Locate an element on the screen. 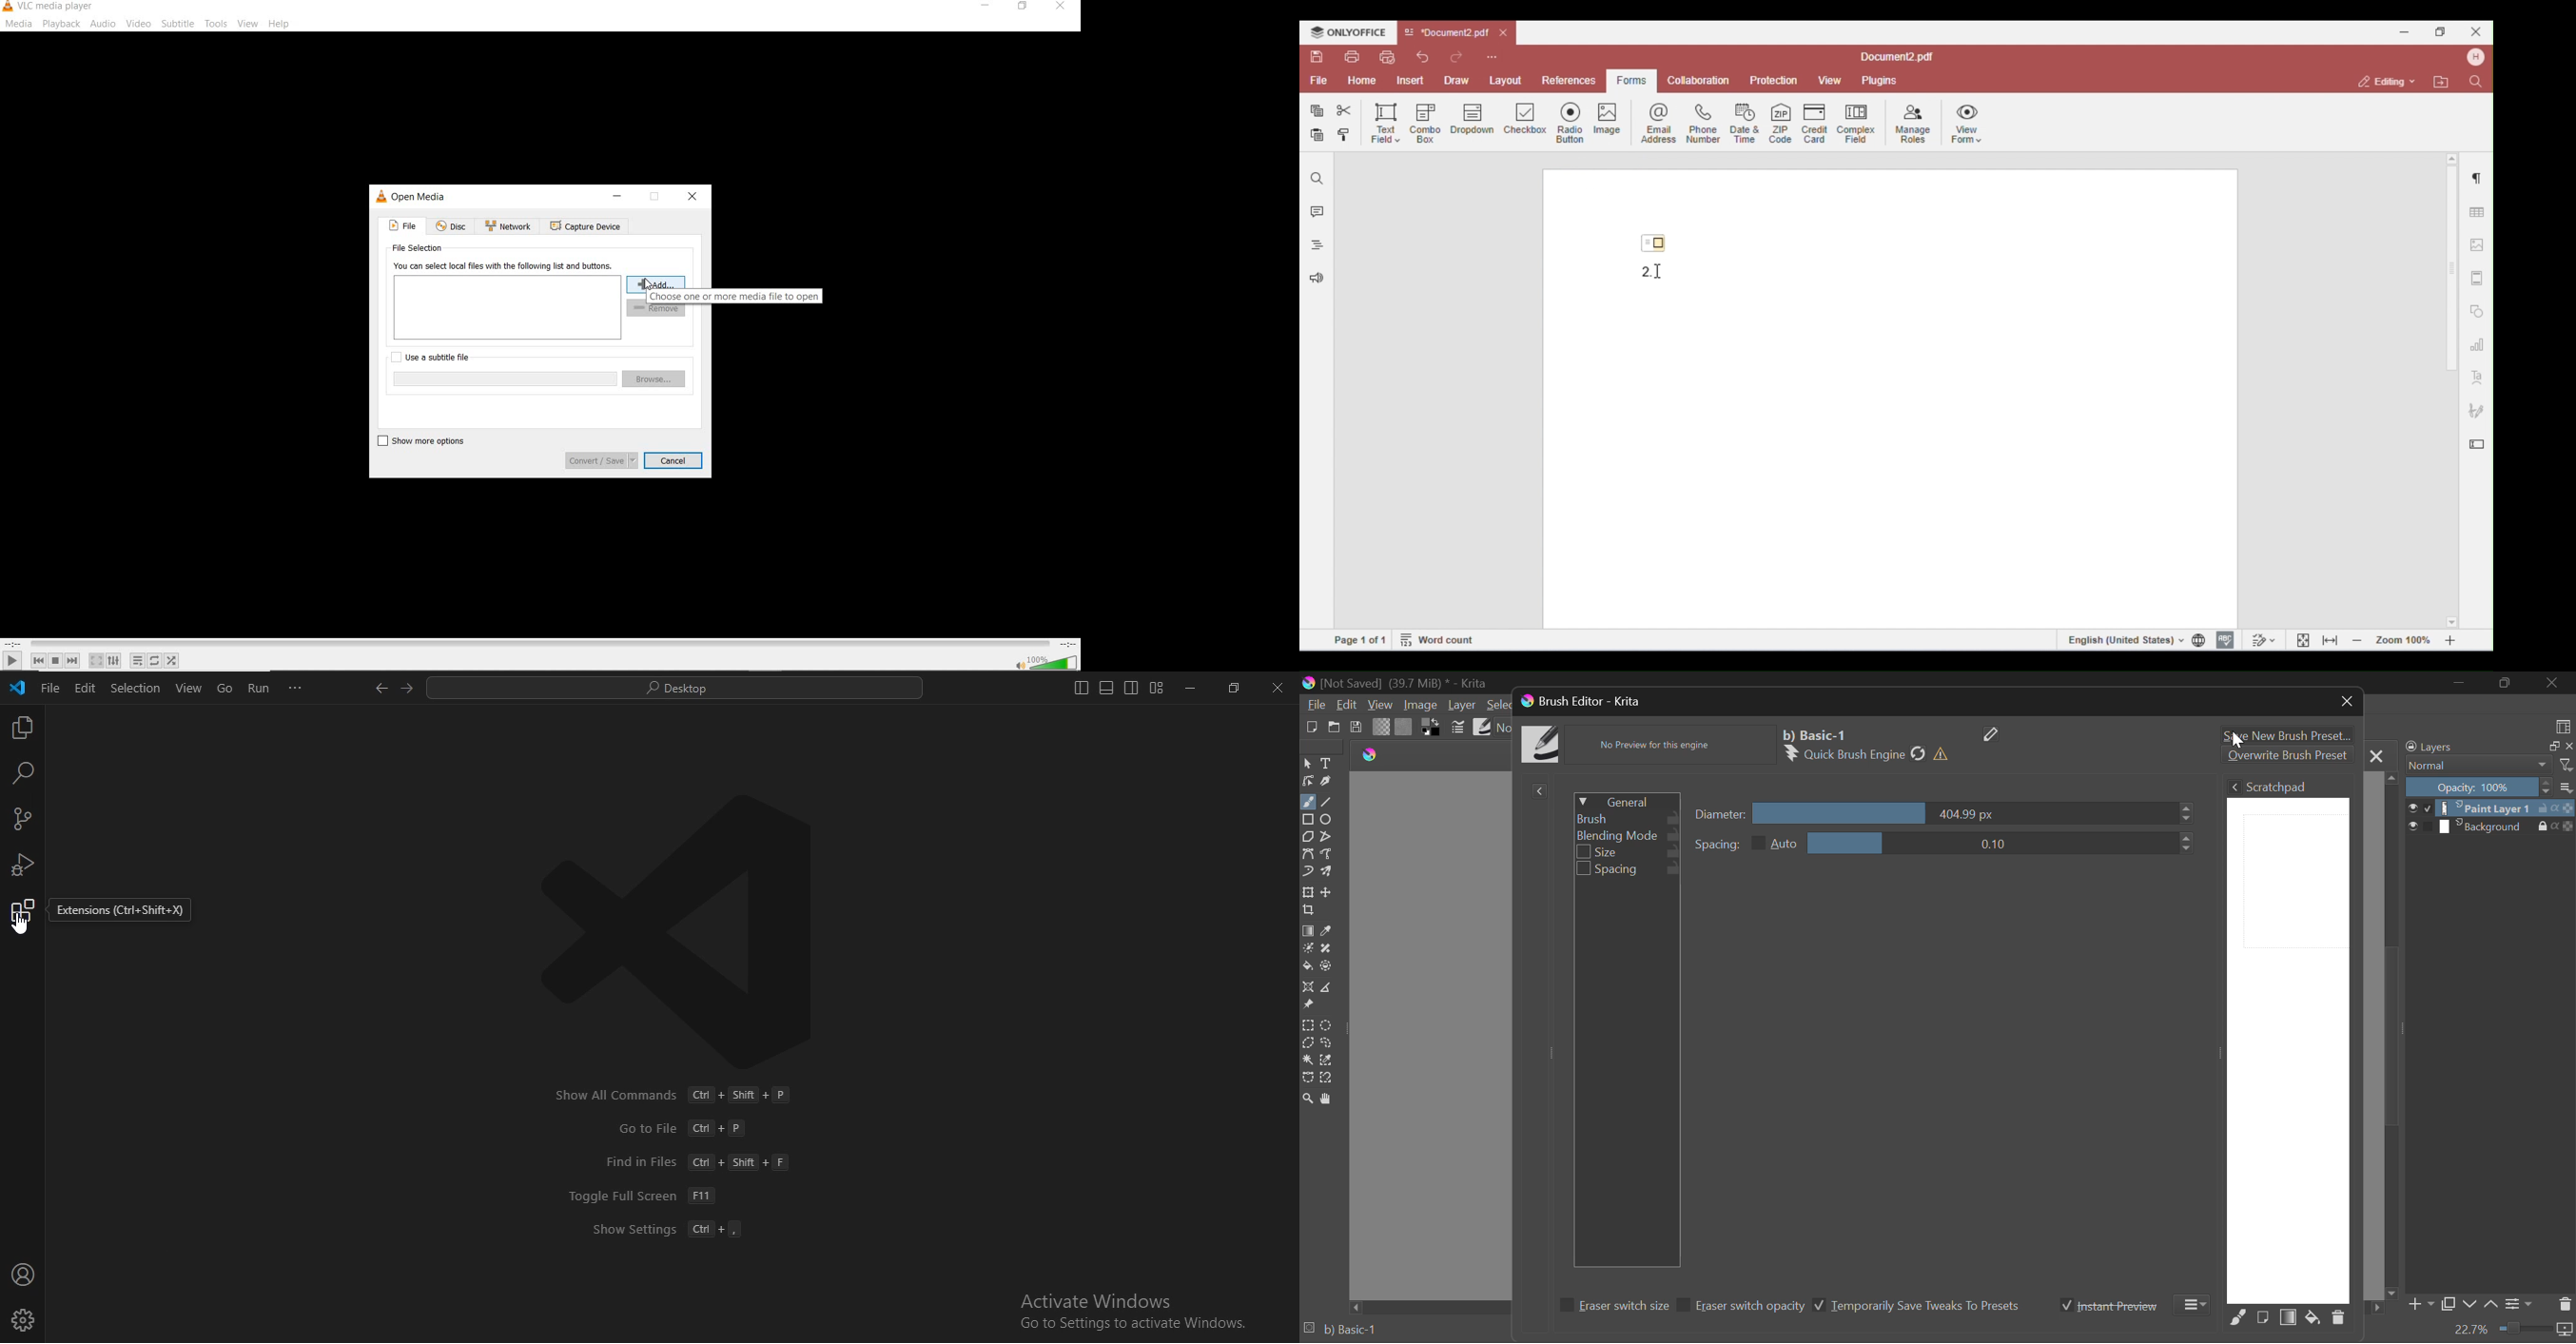 This screenshot has width=2576, height=1344. restore window is located at coordinates (1231, 690).